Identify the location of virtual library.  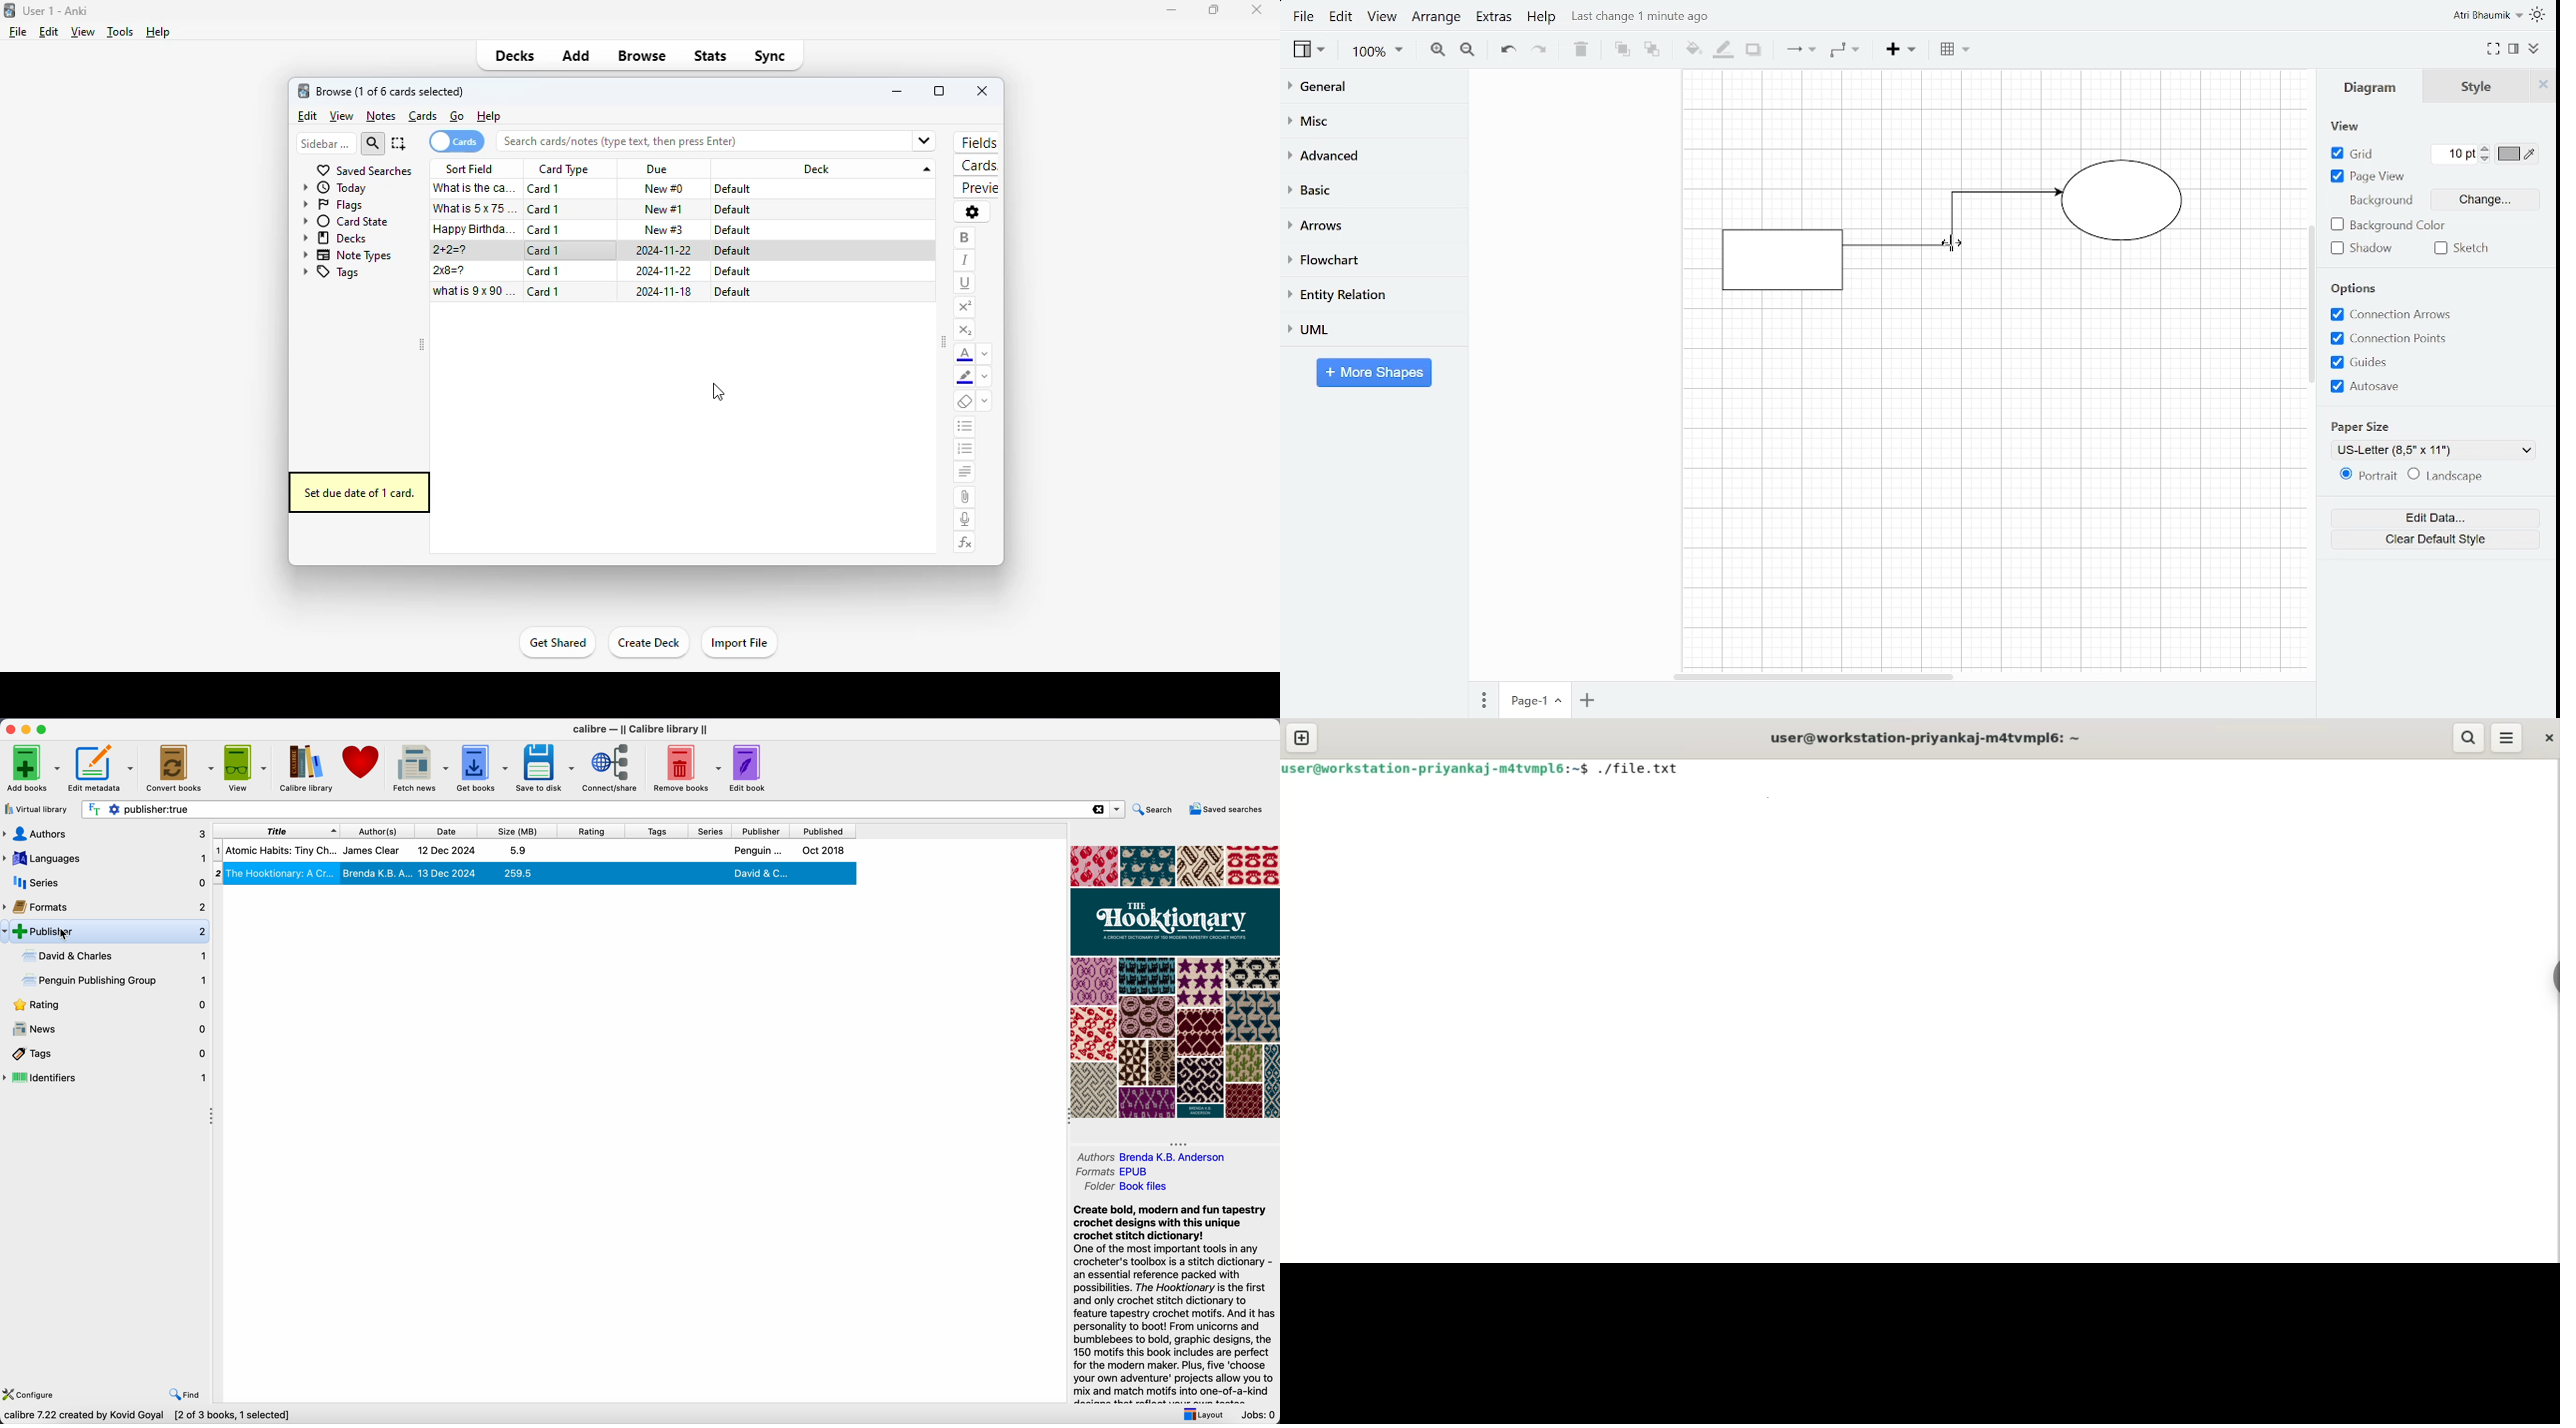
(38, 809).